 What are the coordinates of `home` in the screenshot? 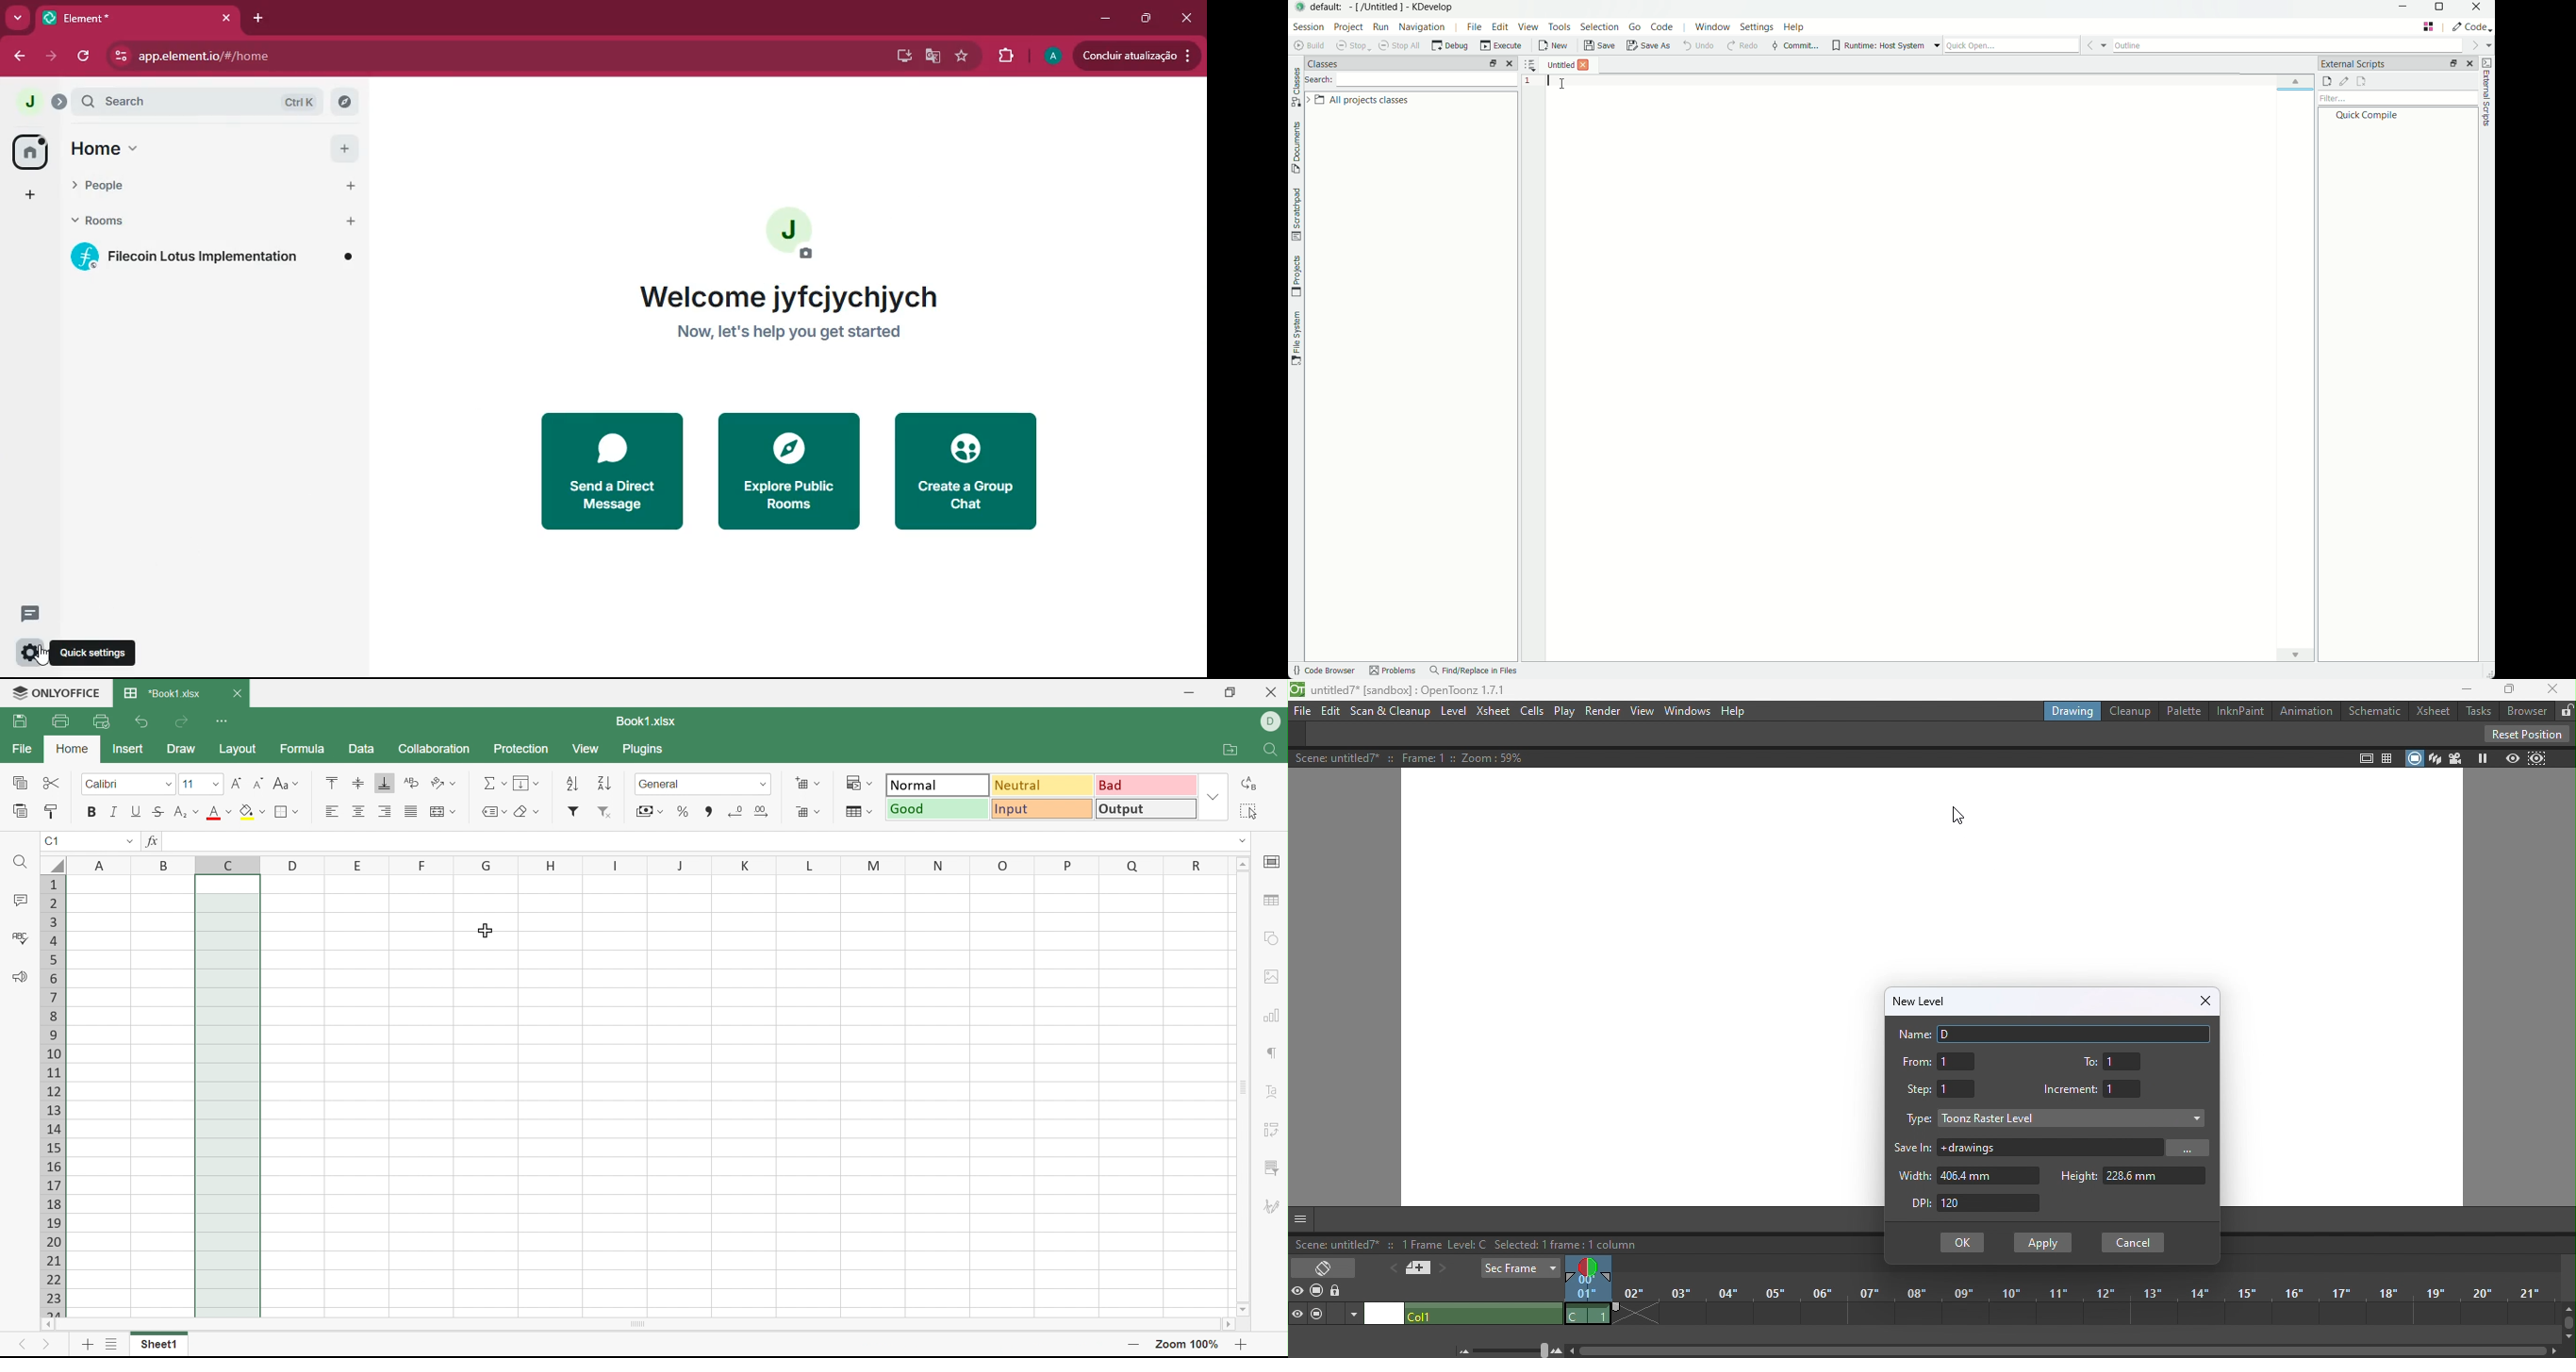 It's located at (194, 150).